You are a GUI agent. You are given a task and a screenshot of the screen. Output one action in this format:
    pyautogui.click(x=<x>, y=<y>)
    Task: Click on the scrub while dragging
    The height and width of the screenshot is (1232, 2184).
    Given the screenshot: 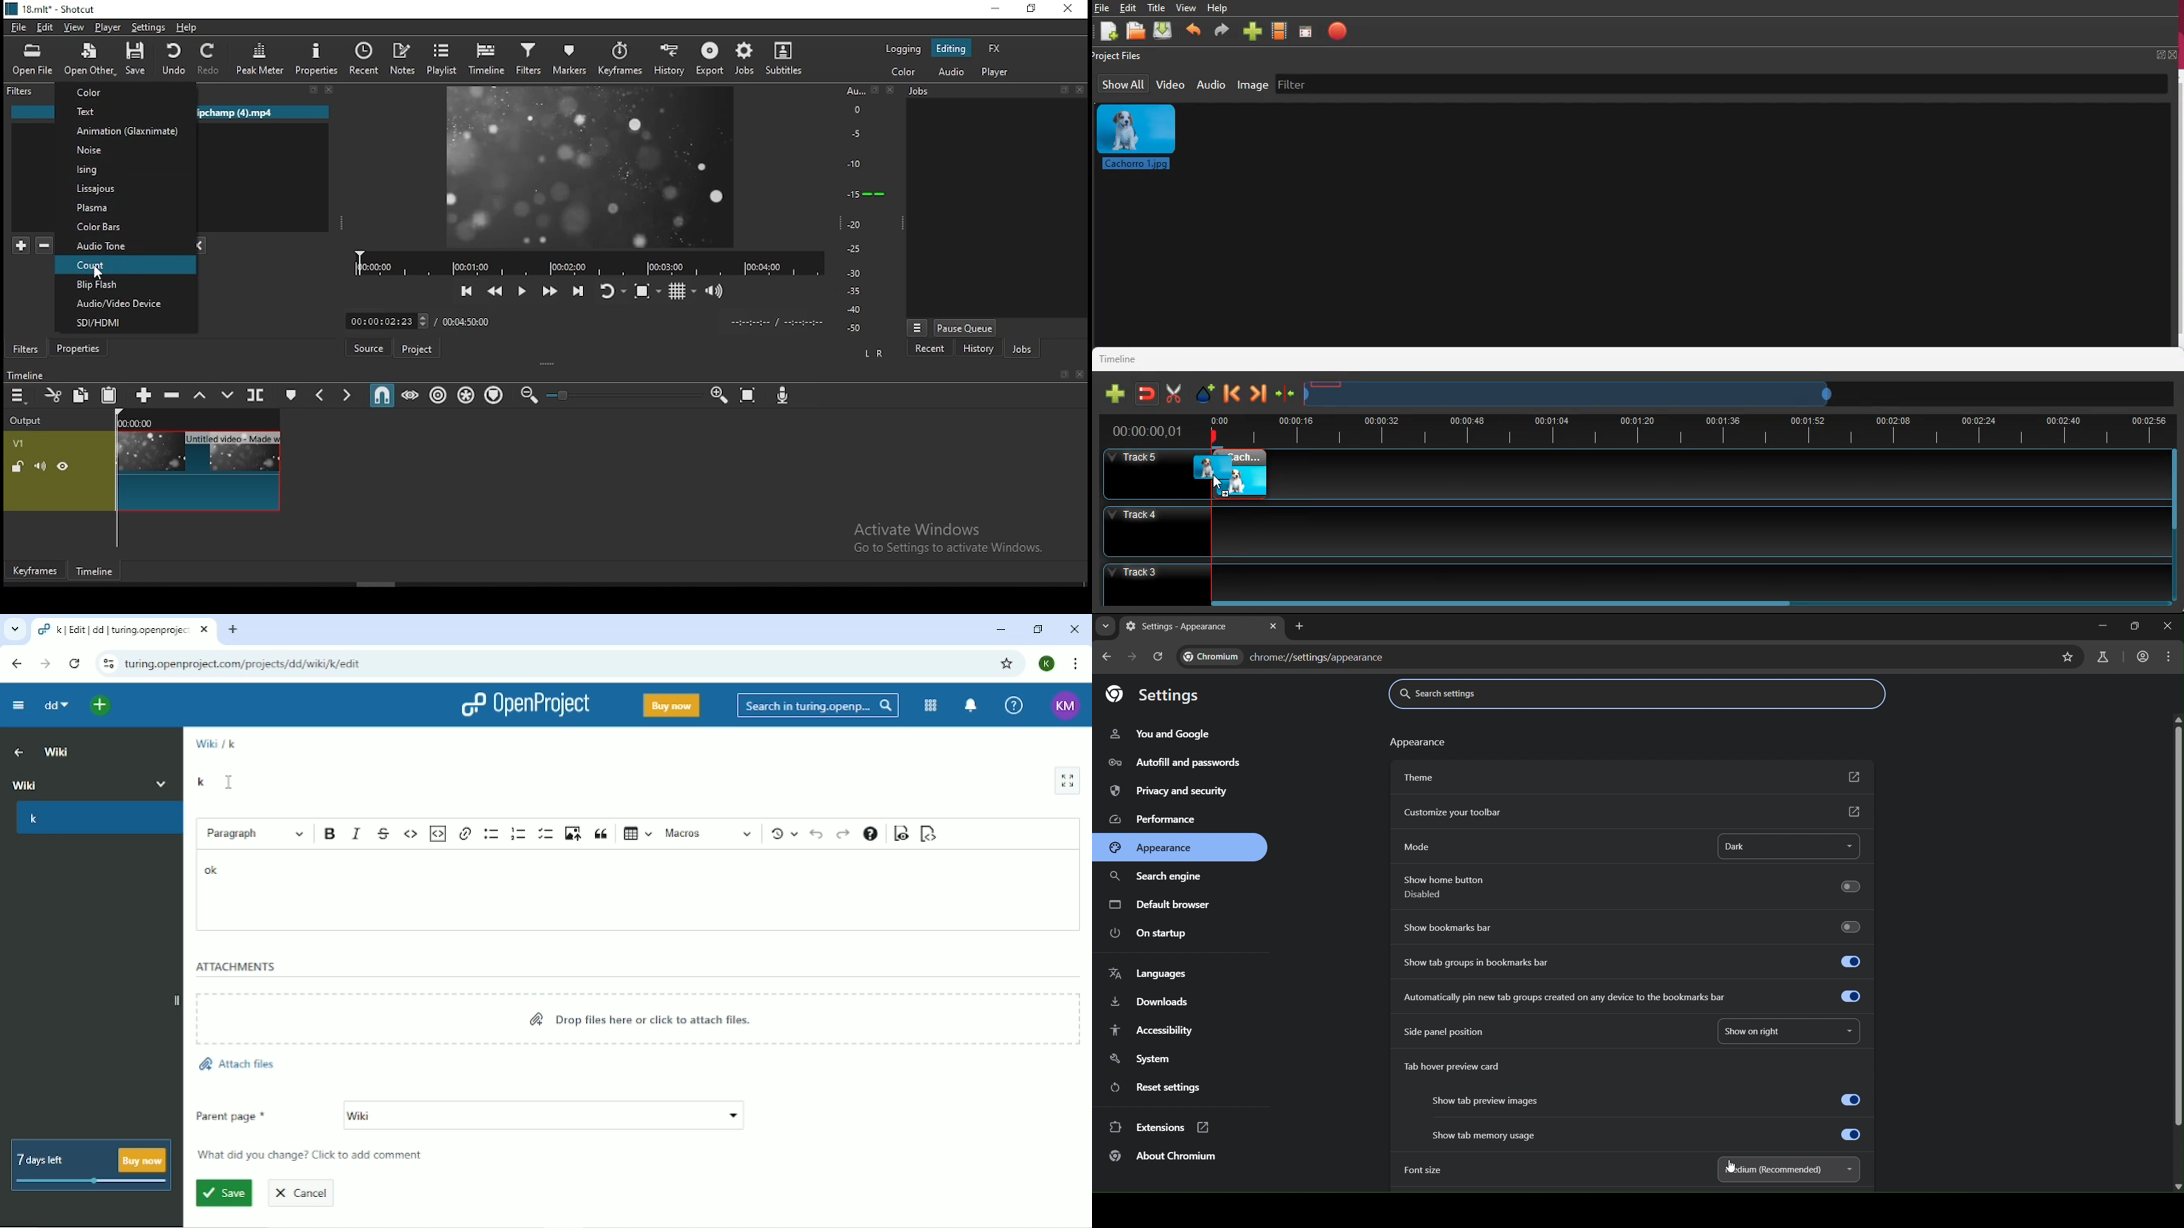 What is the action you would take?
    pyautogui.click(x=412, y=396)
    